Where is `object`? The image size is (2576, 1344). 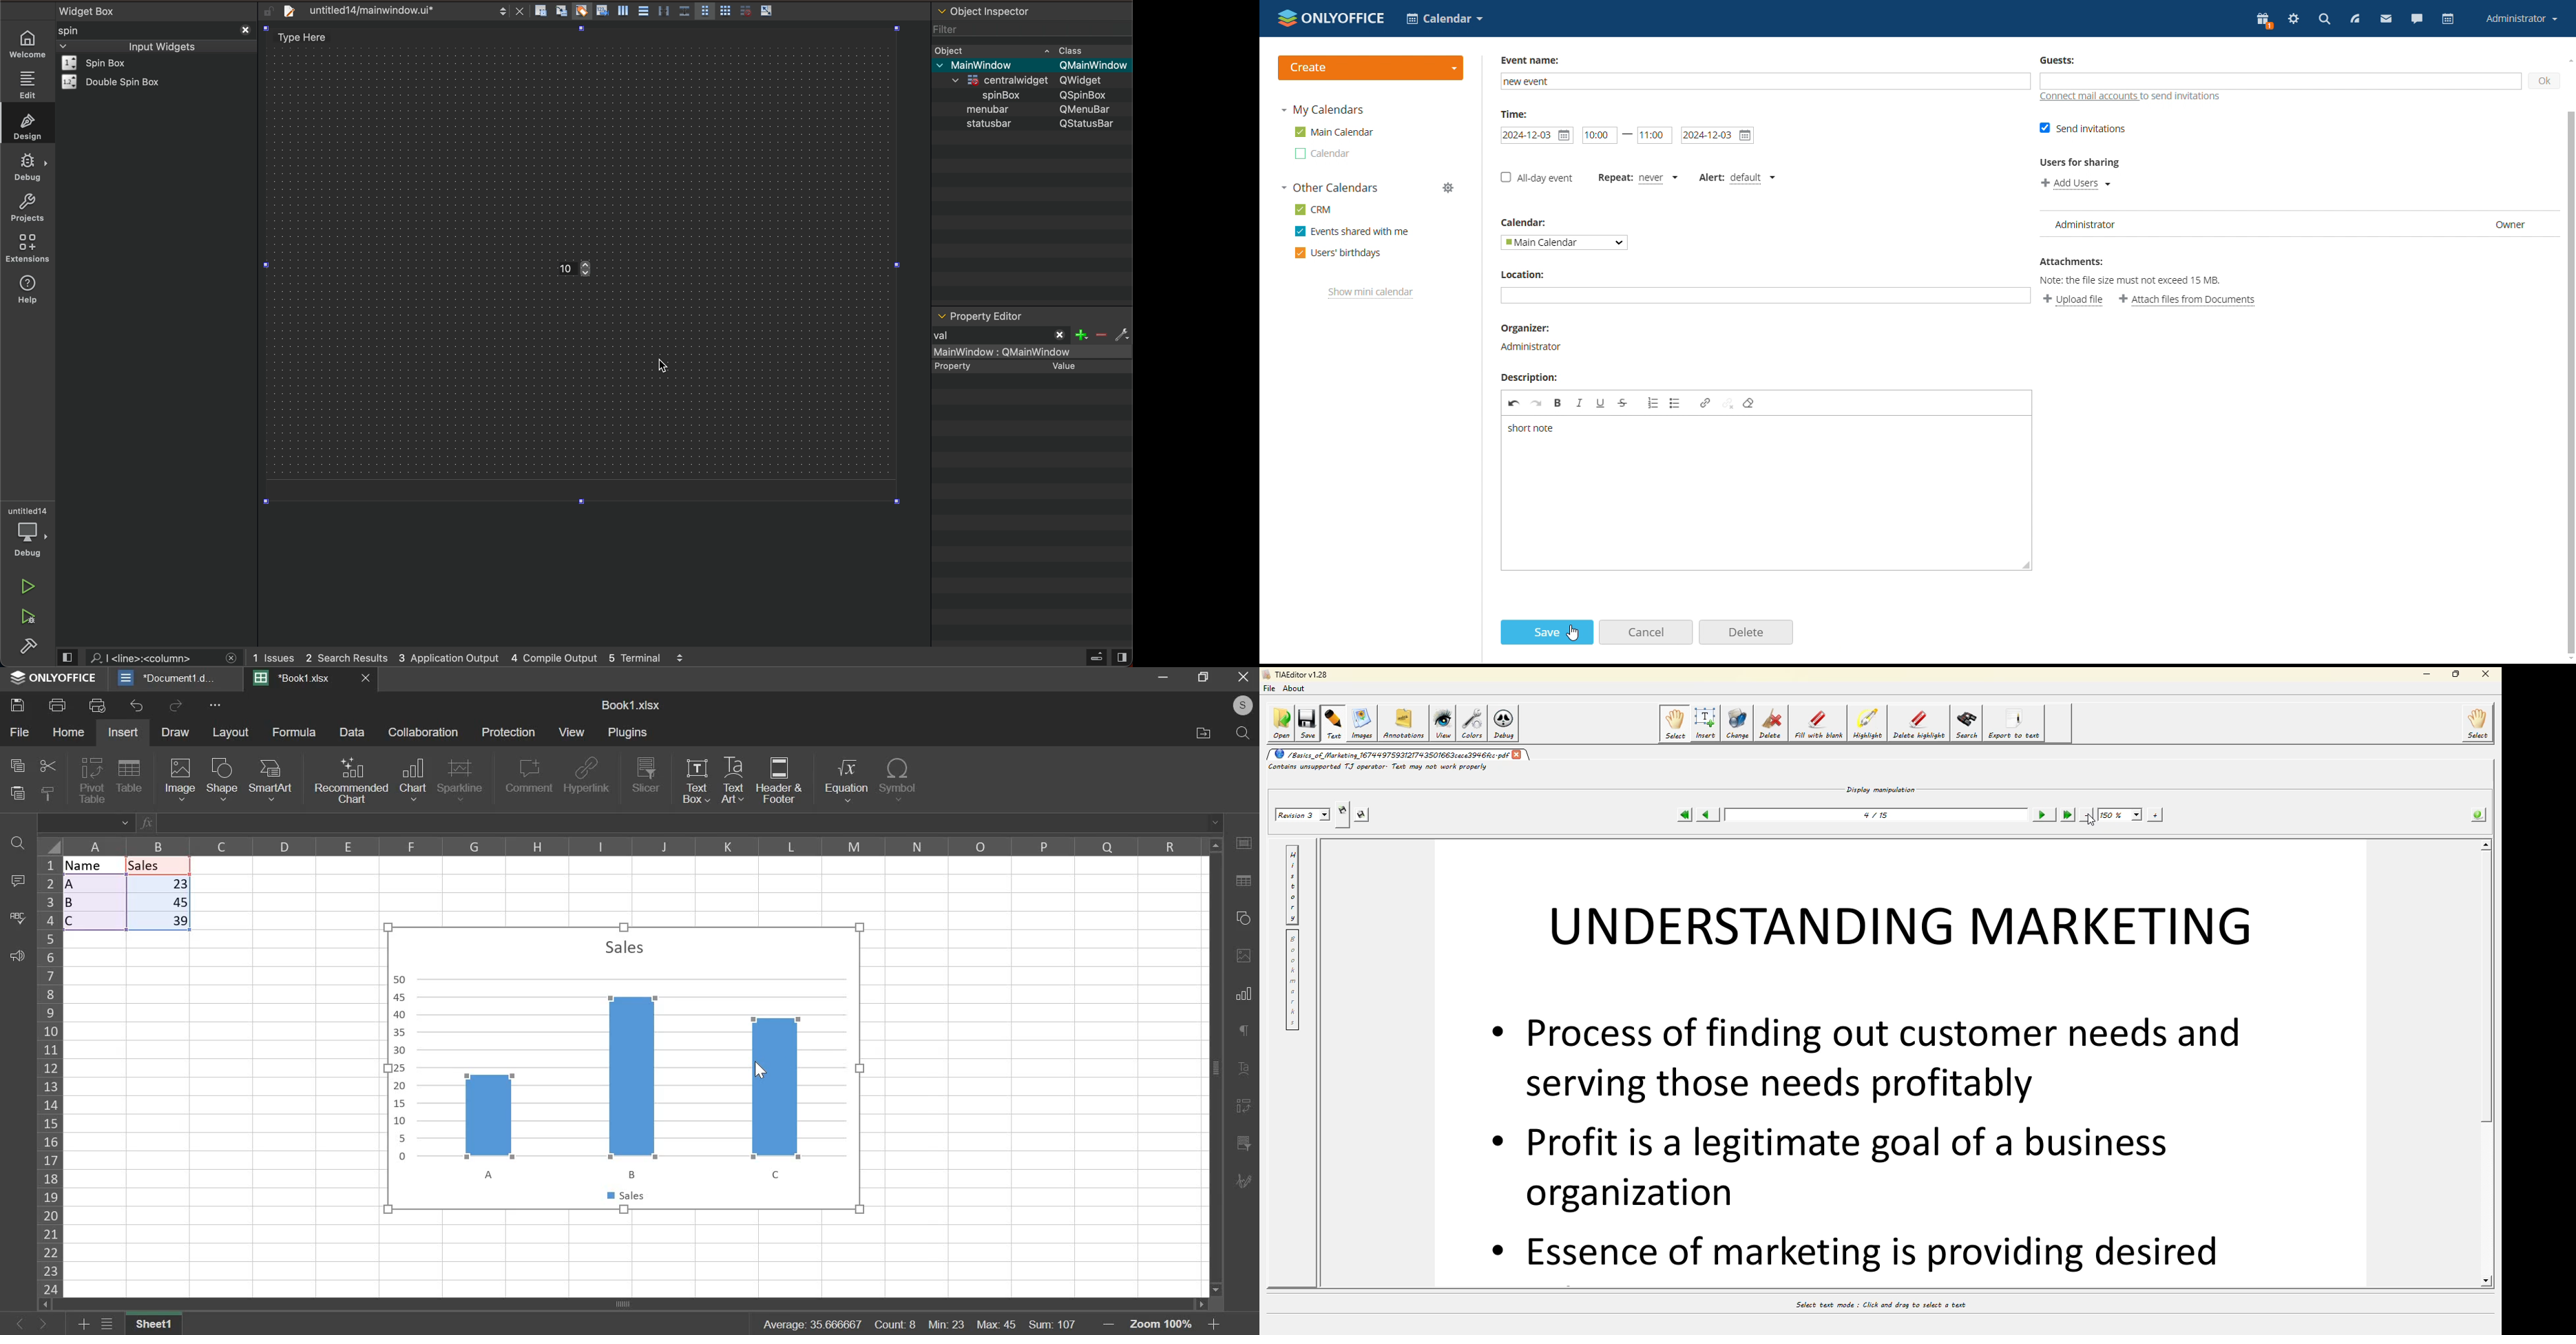
object is located at coordinates (990, 109).